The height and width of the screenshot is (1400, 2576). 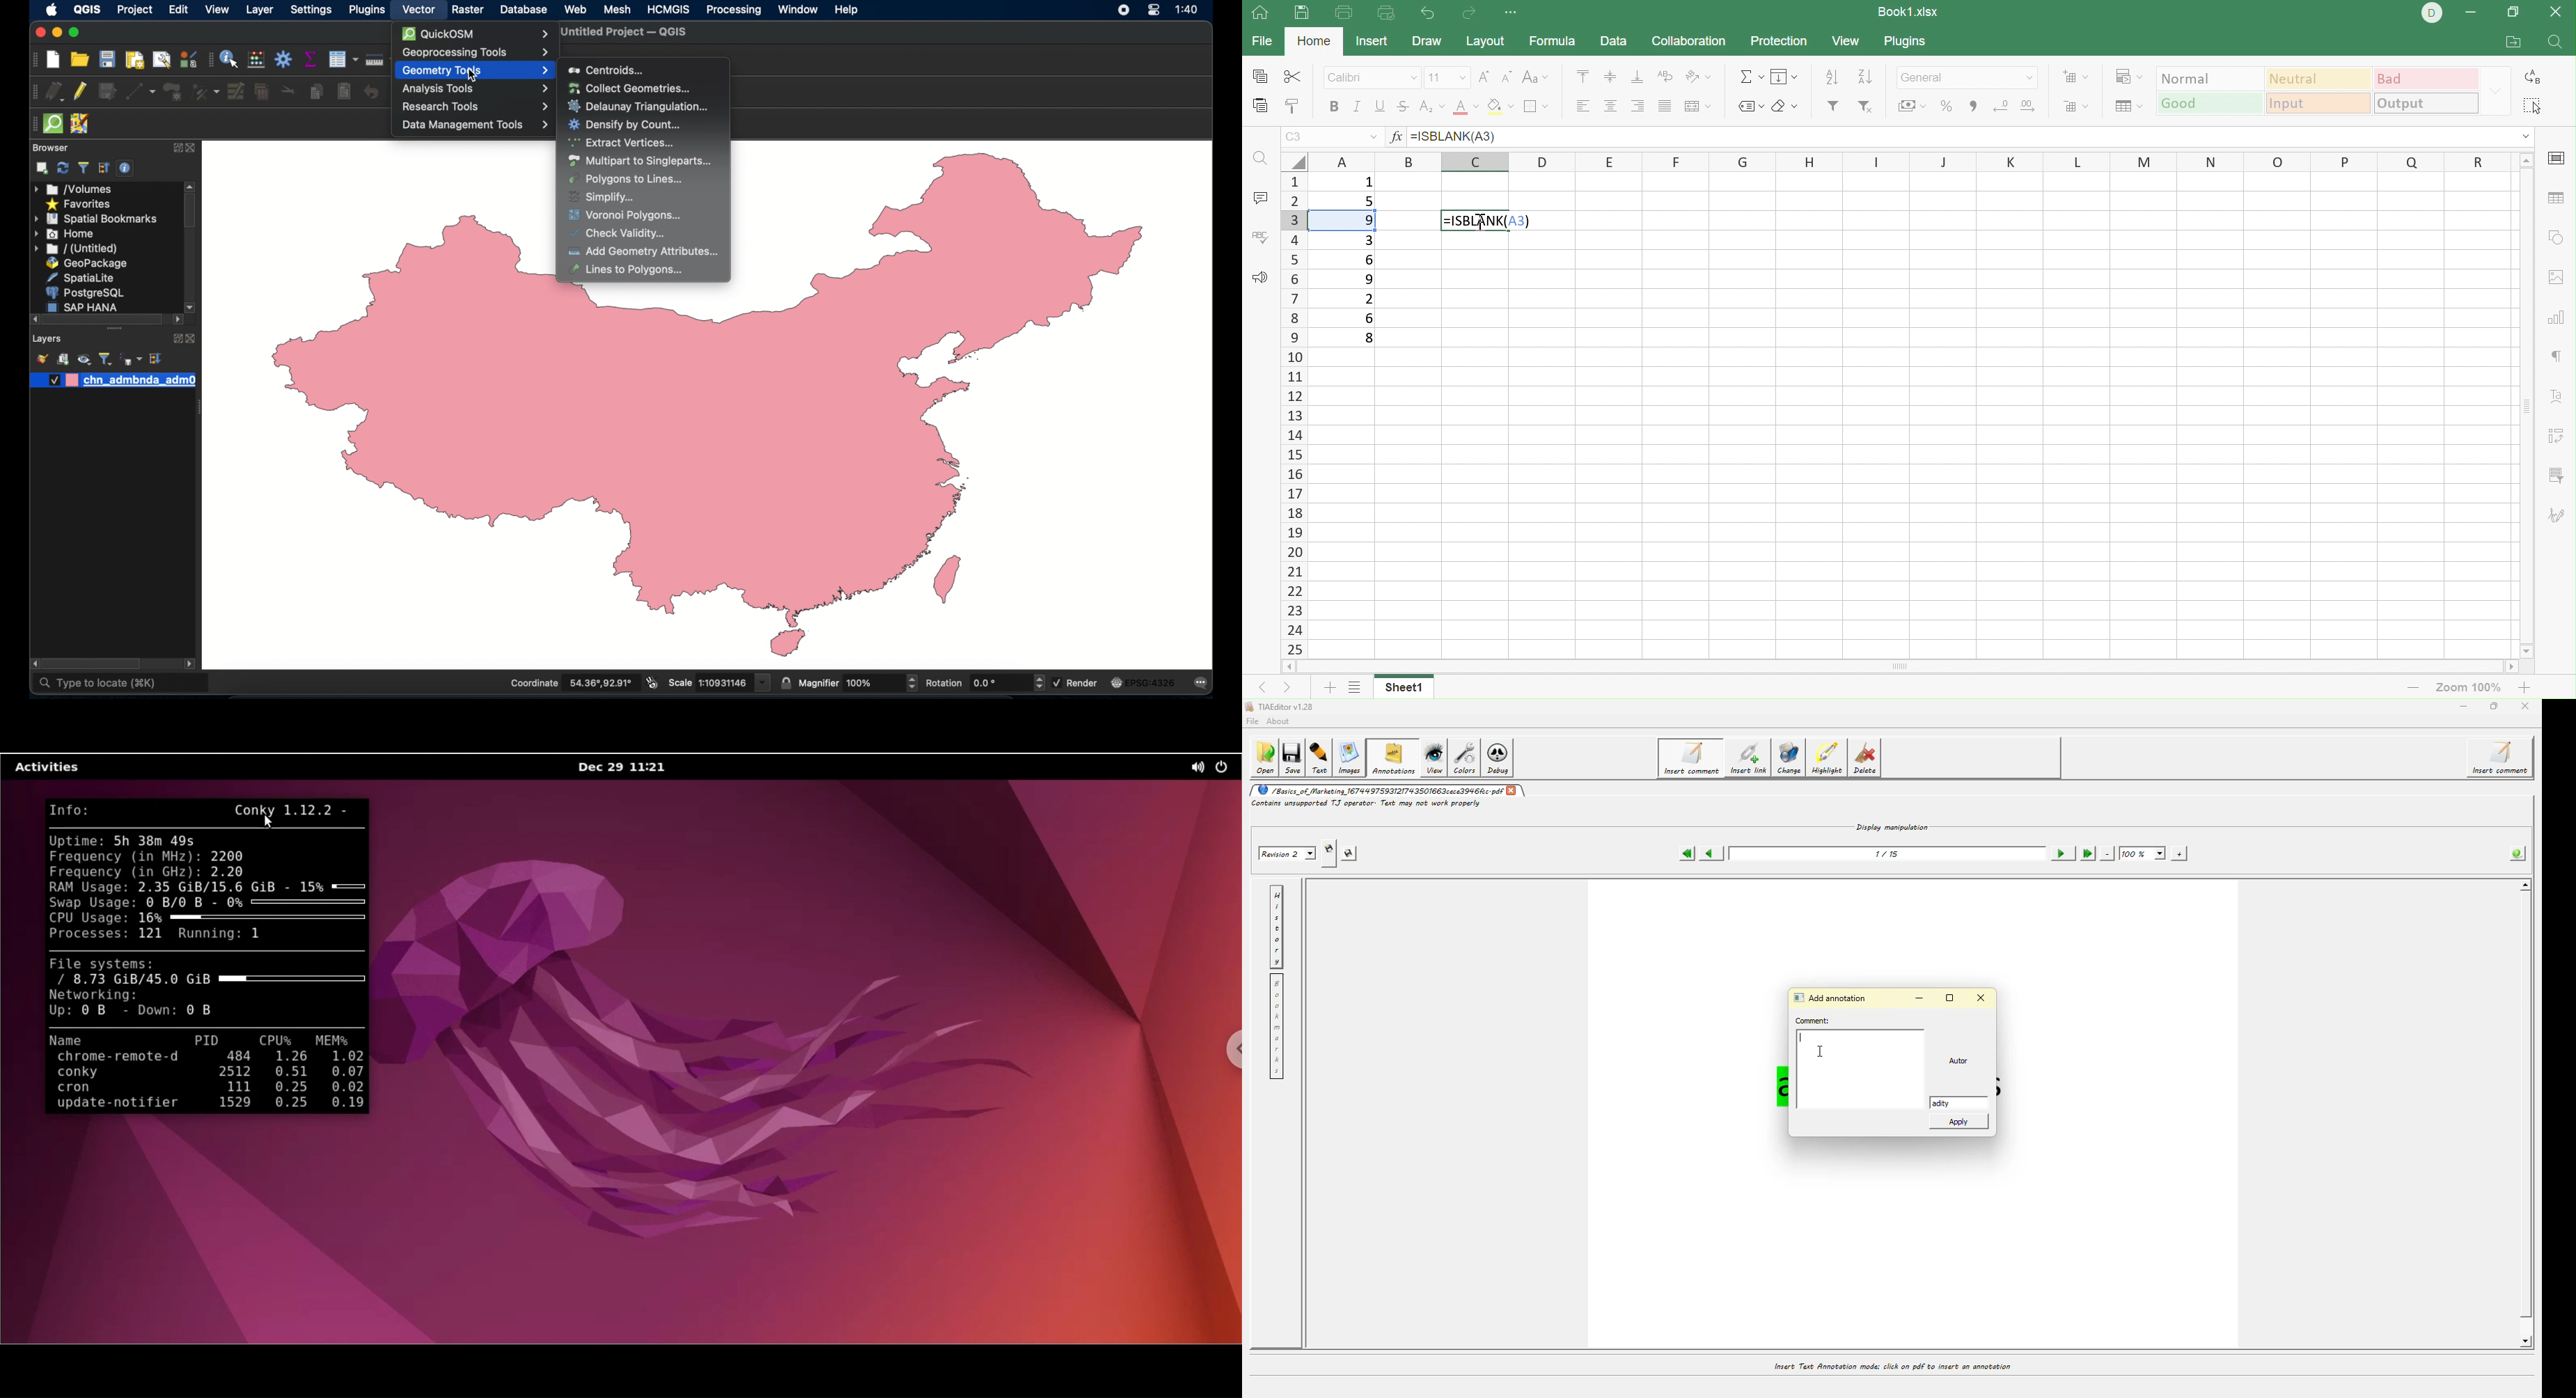 I want to click on Decrement font size, so click(x=1507, y=77).